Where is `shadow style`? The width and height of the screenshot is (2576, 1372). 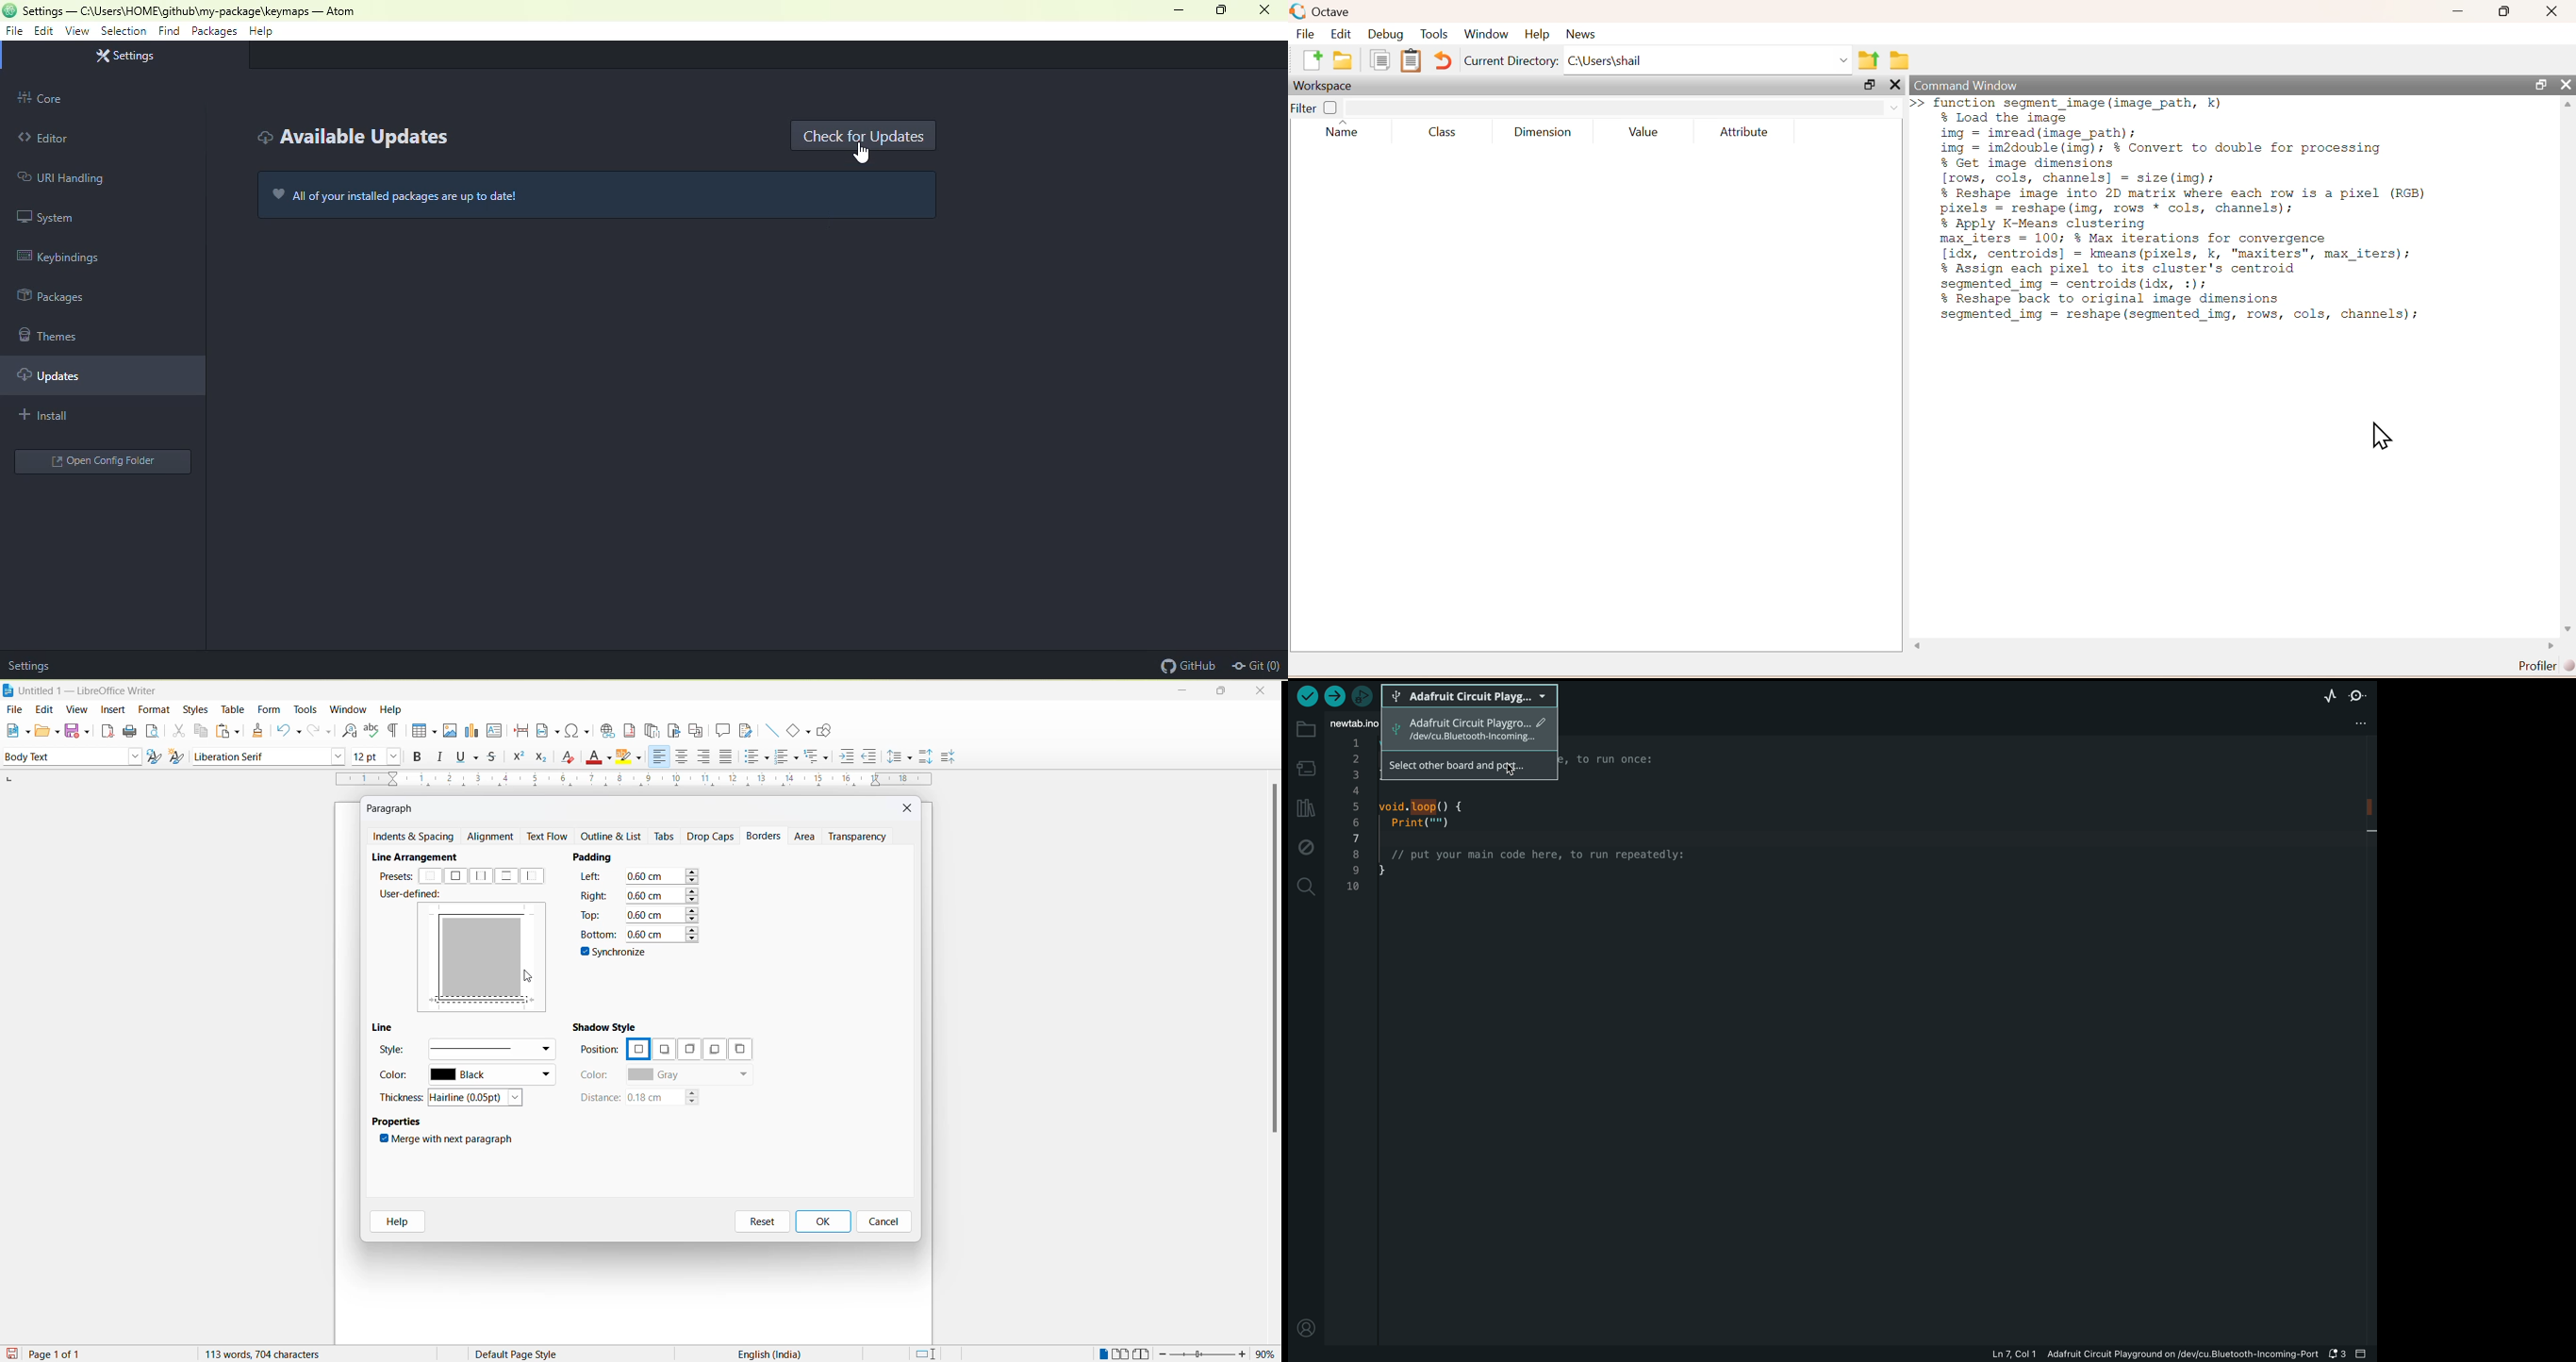
shadow style is located at coordinates (607, 1026).